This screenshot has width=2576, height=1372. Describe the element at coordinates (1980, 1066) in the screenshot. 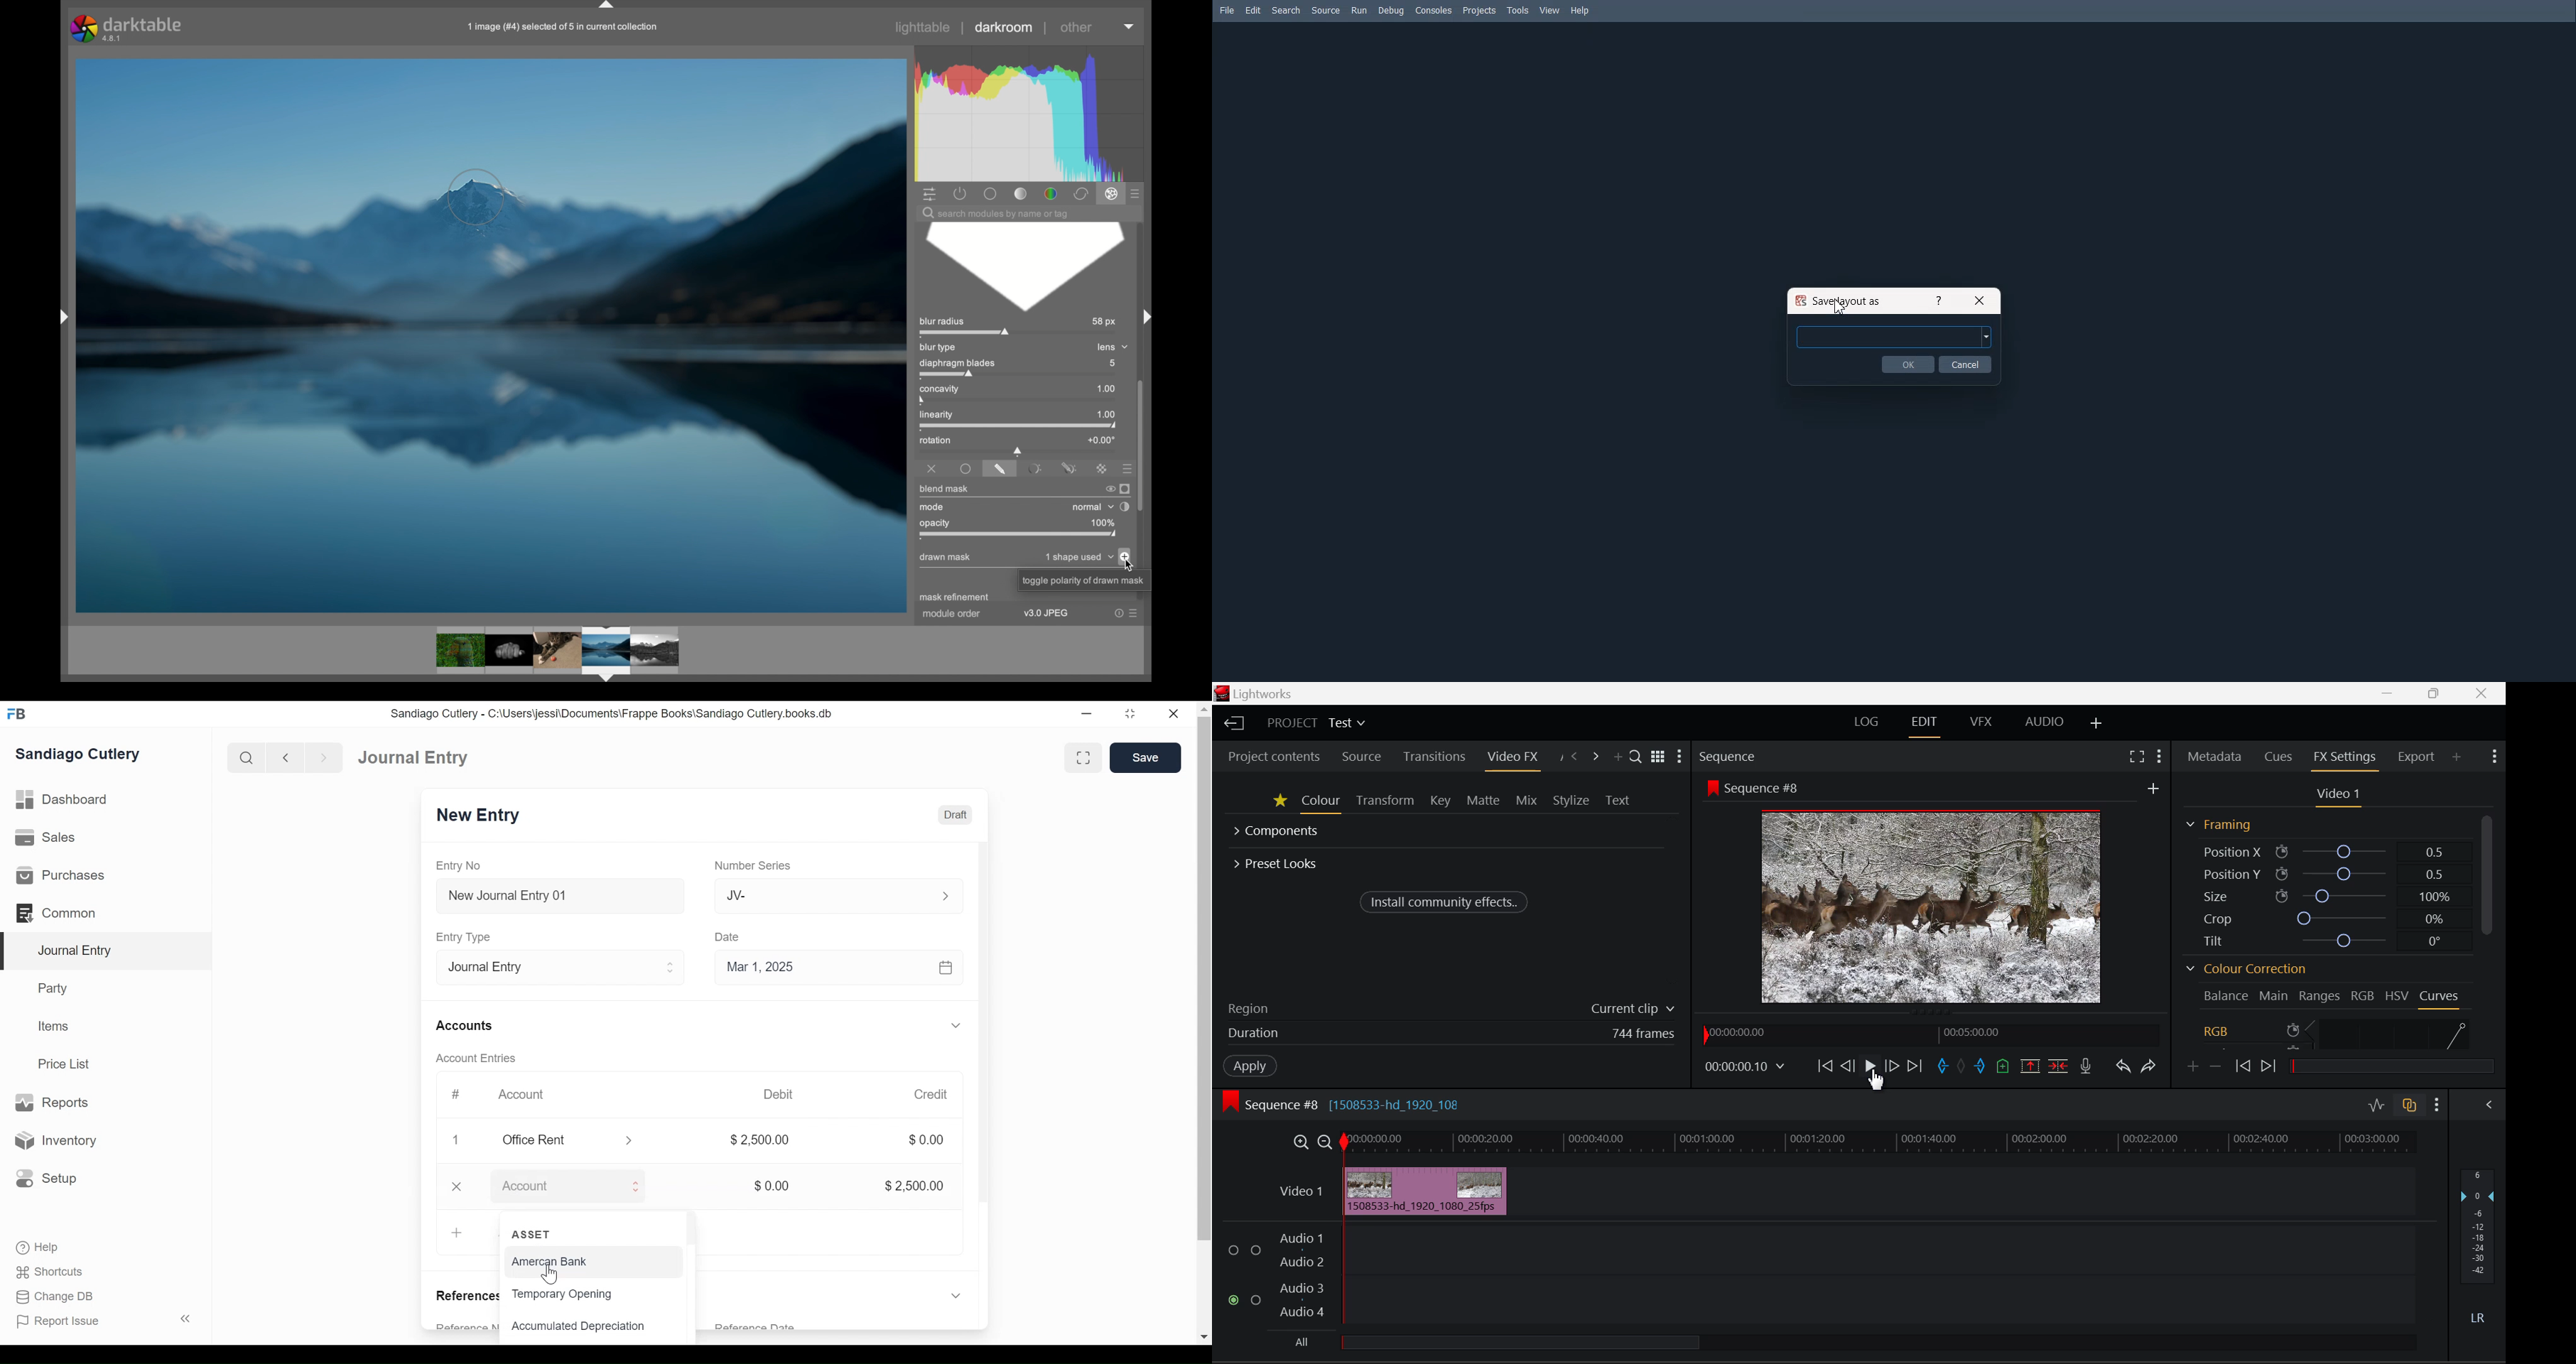

I see `Mark Out` at that location.